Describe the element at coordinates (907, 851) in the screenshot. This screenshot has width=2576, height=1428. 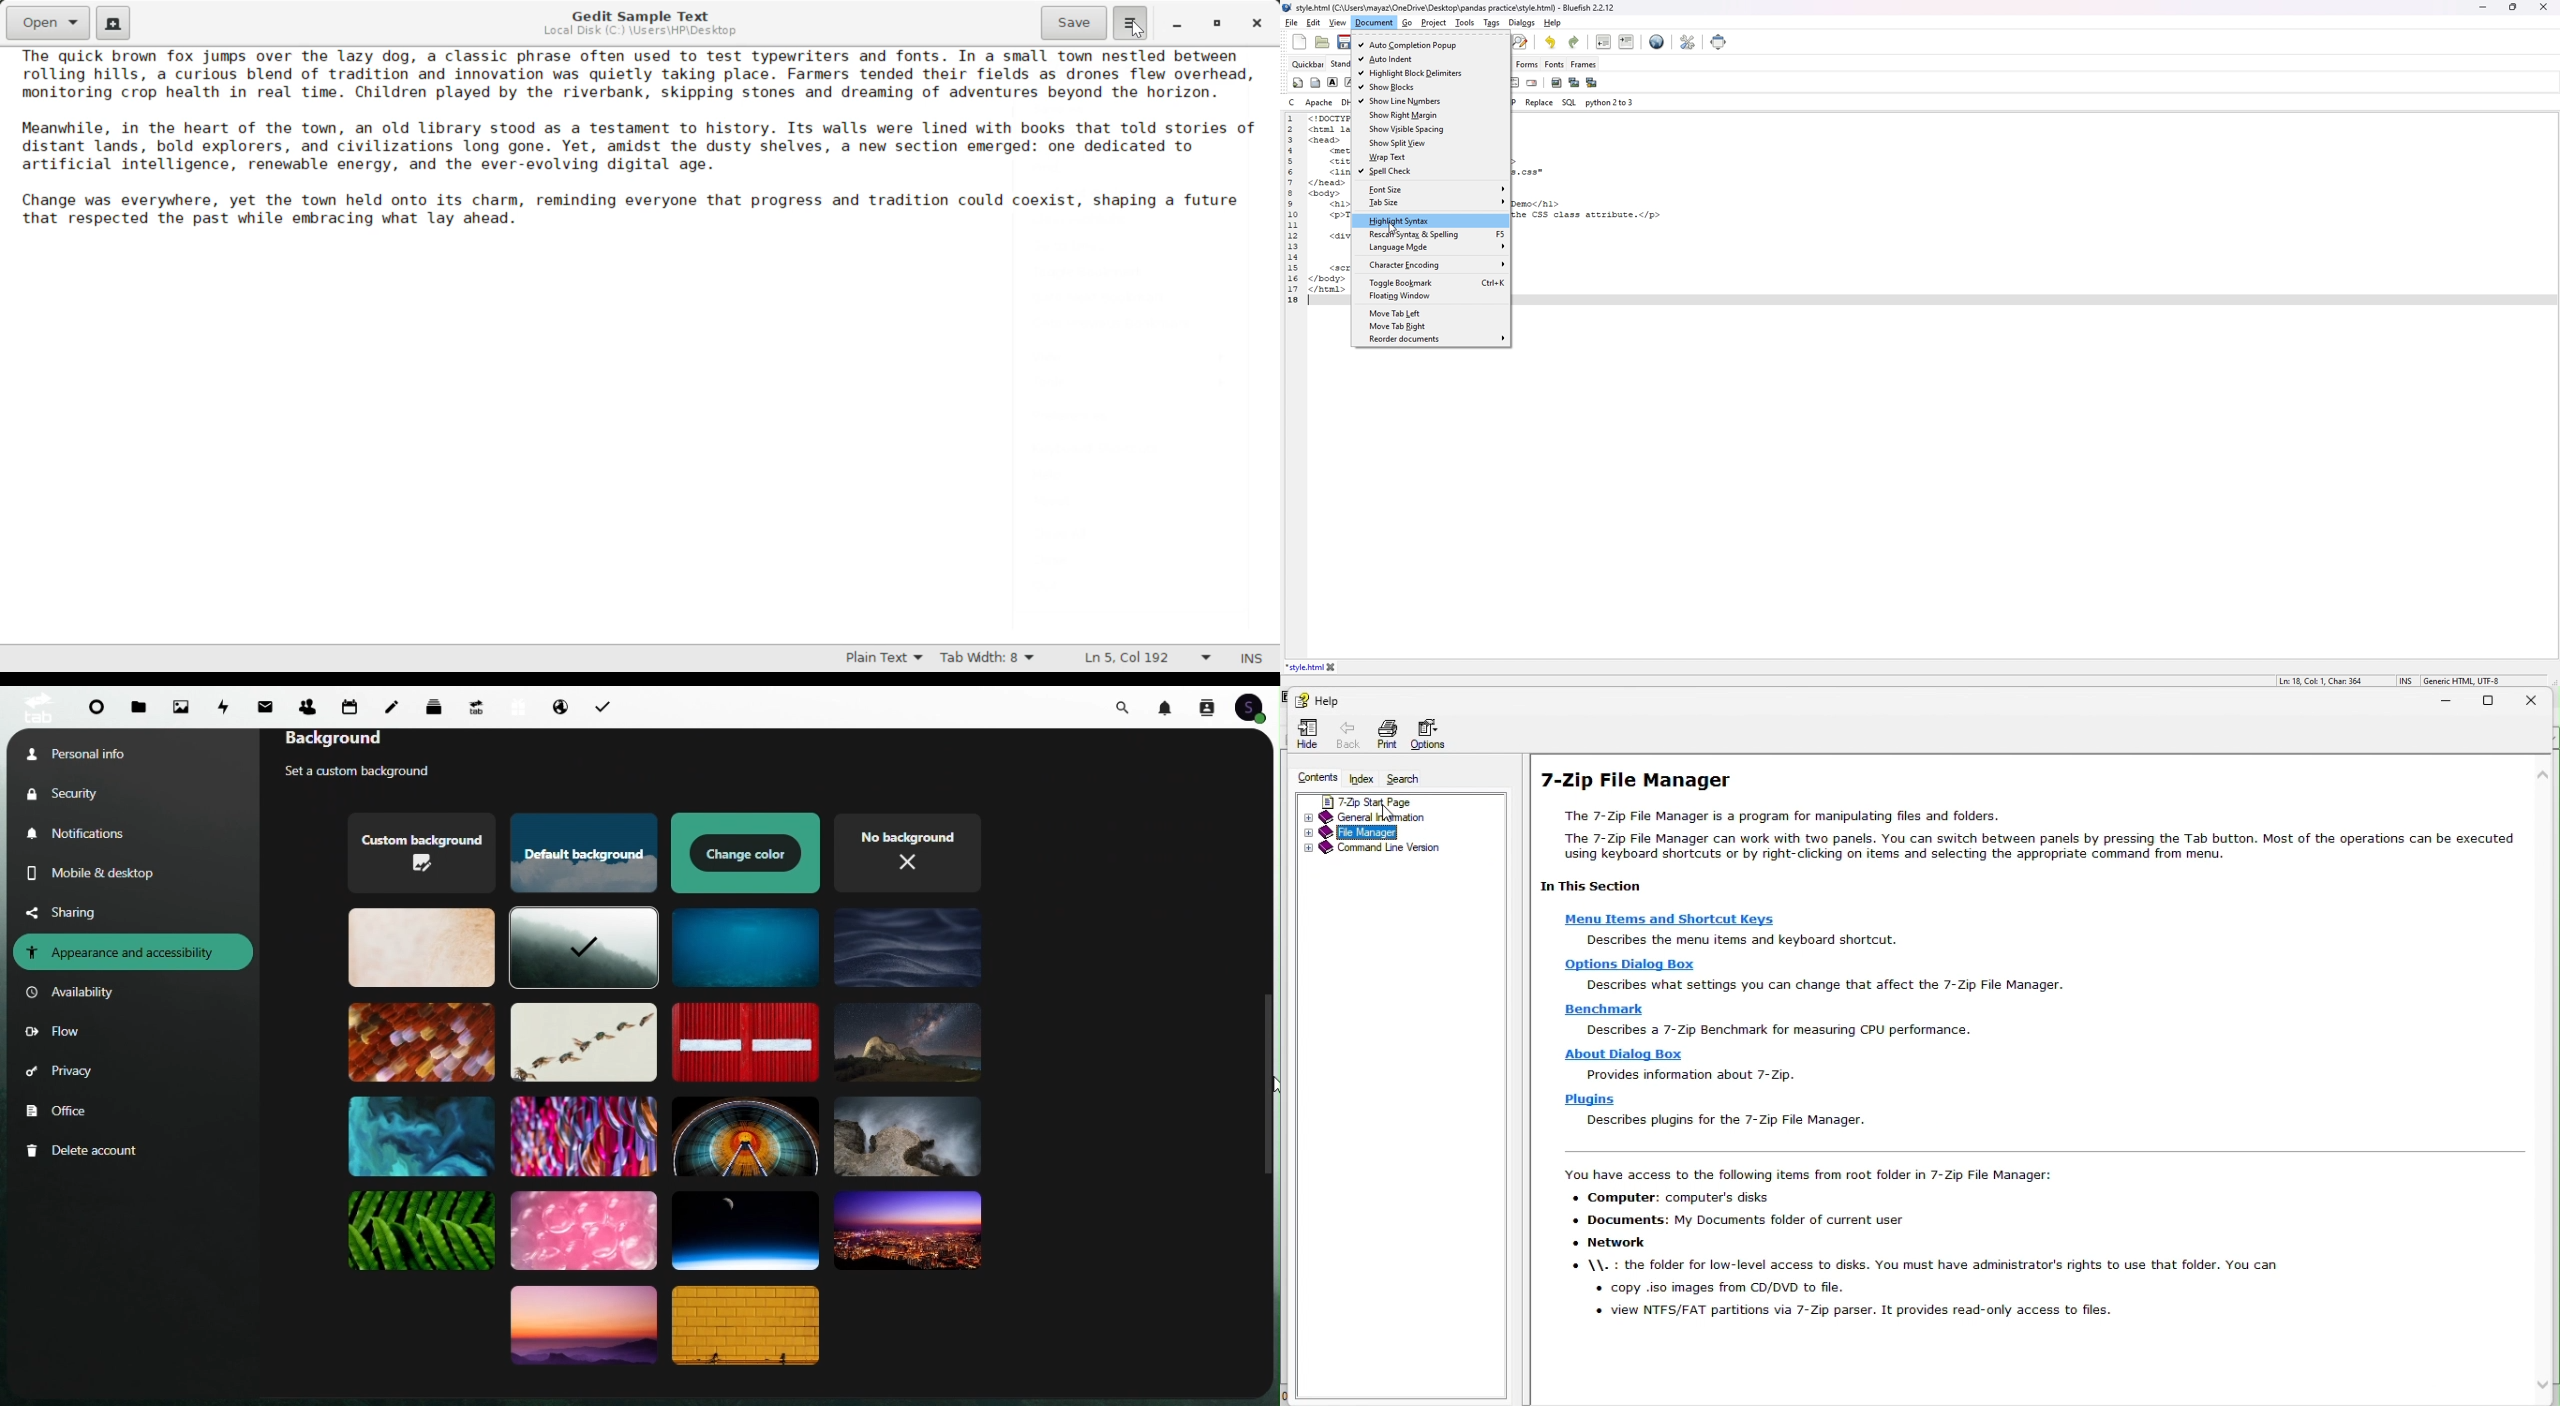
I see `No background theme` at that location.